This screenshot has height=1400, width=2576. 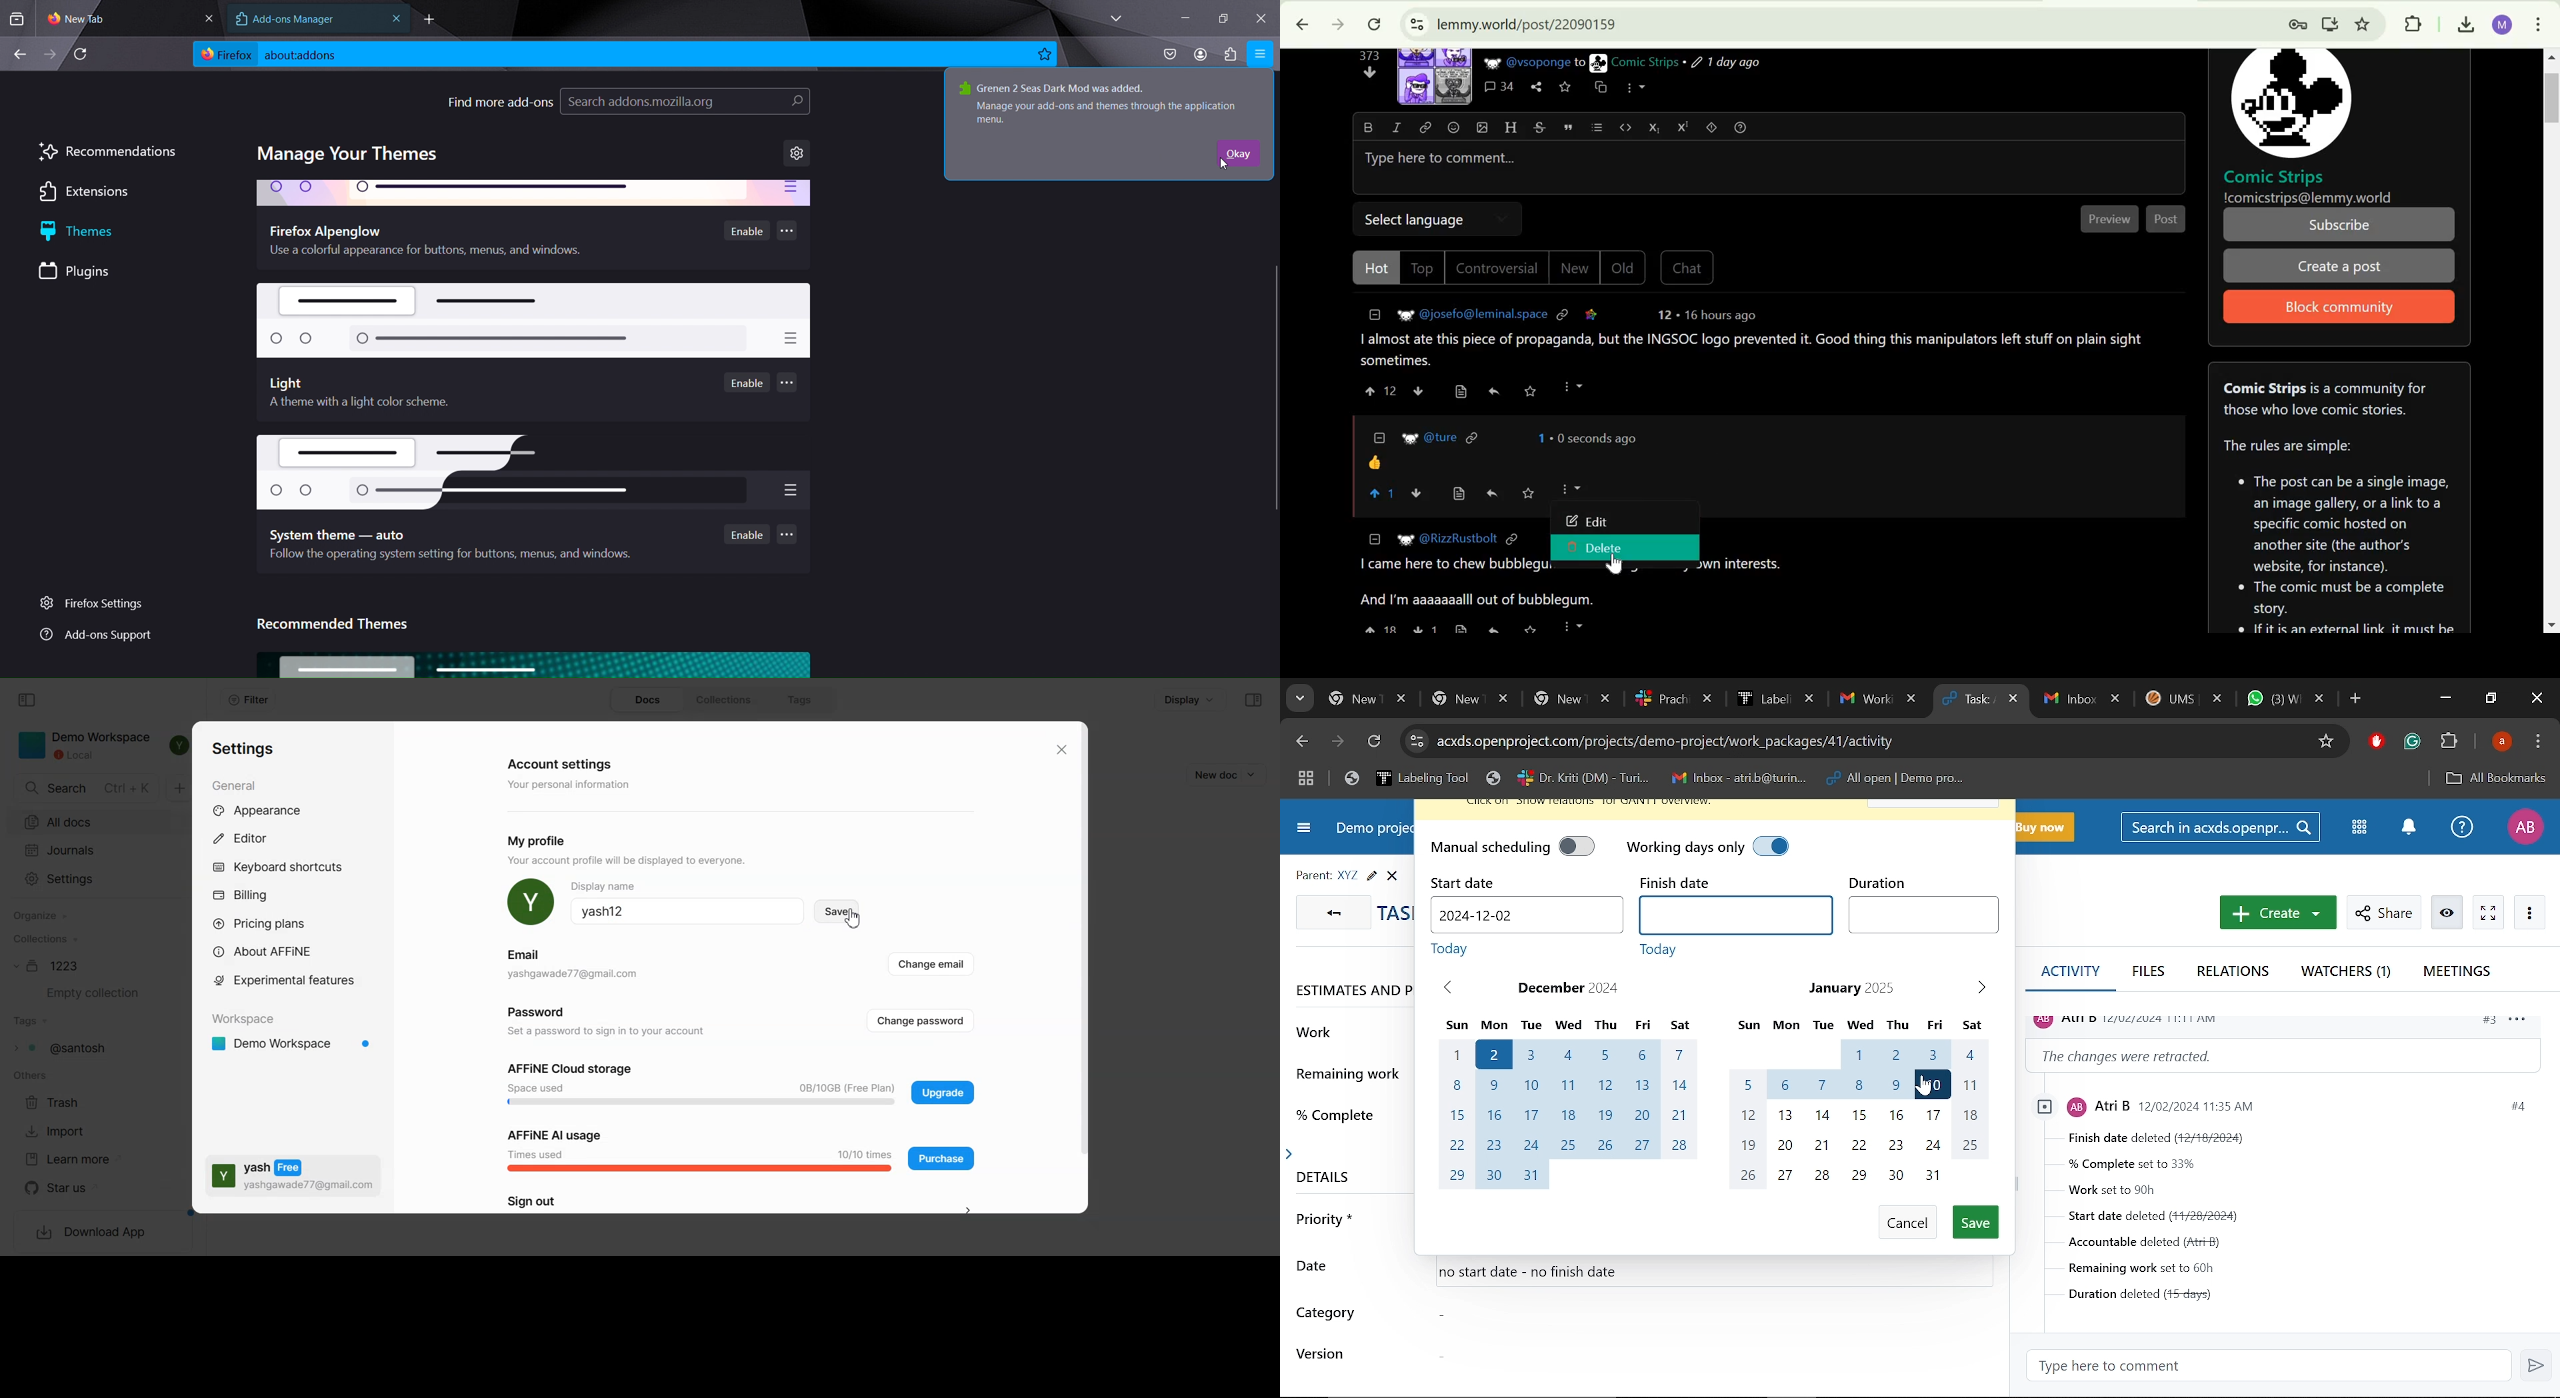 I want to click on light, so click(x=536, y=321).